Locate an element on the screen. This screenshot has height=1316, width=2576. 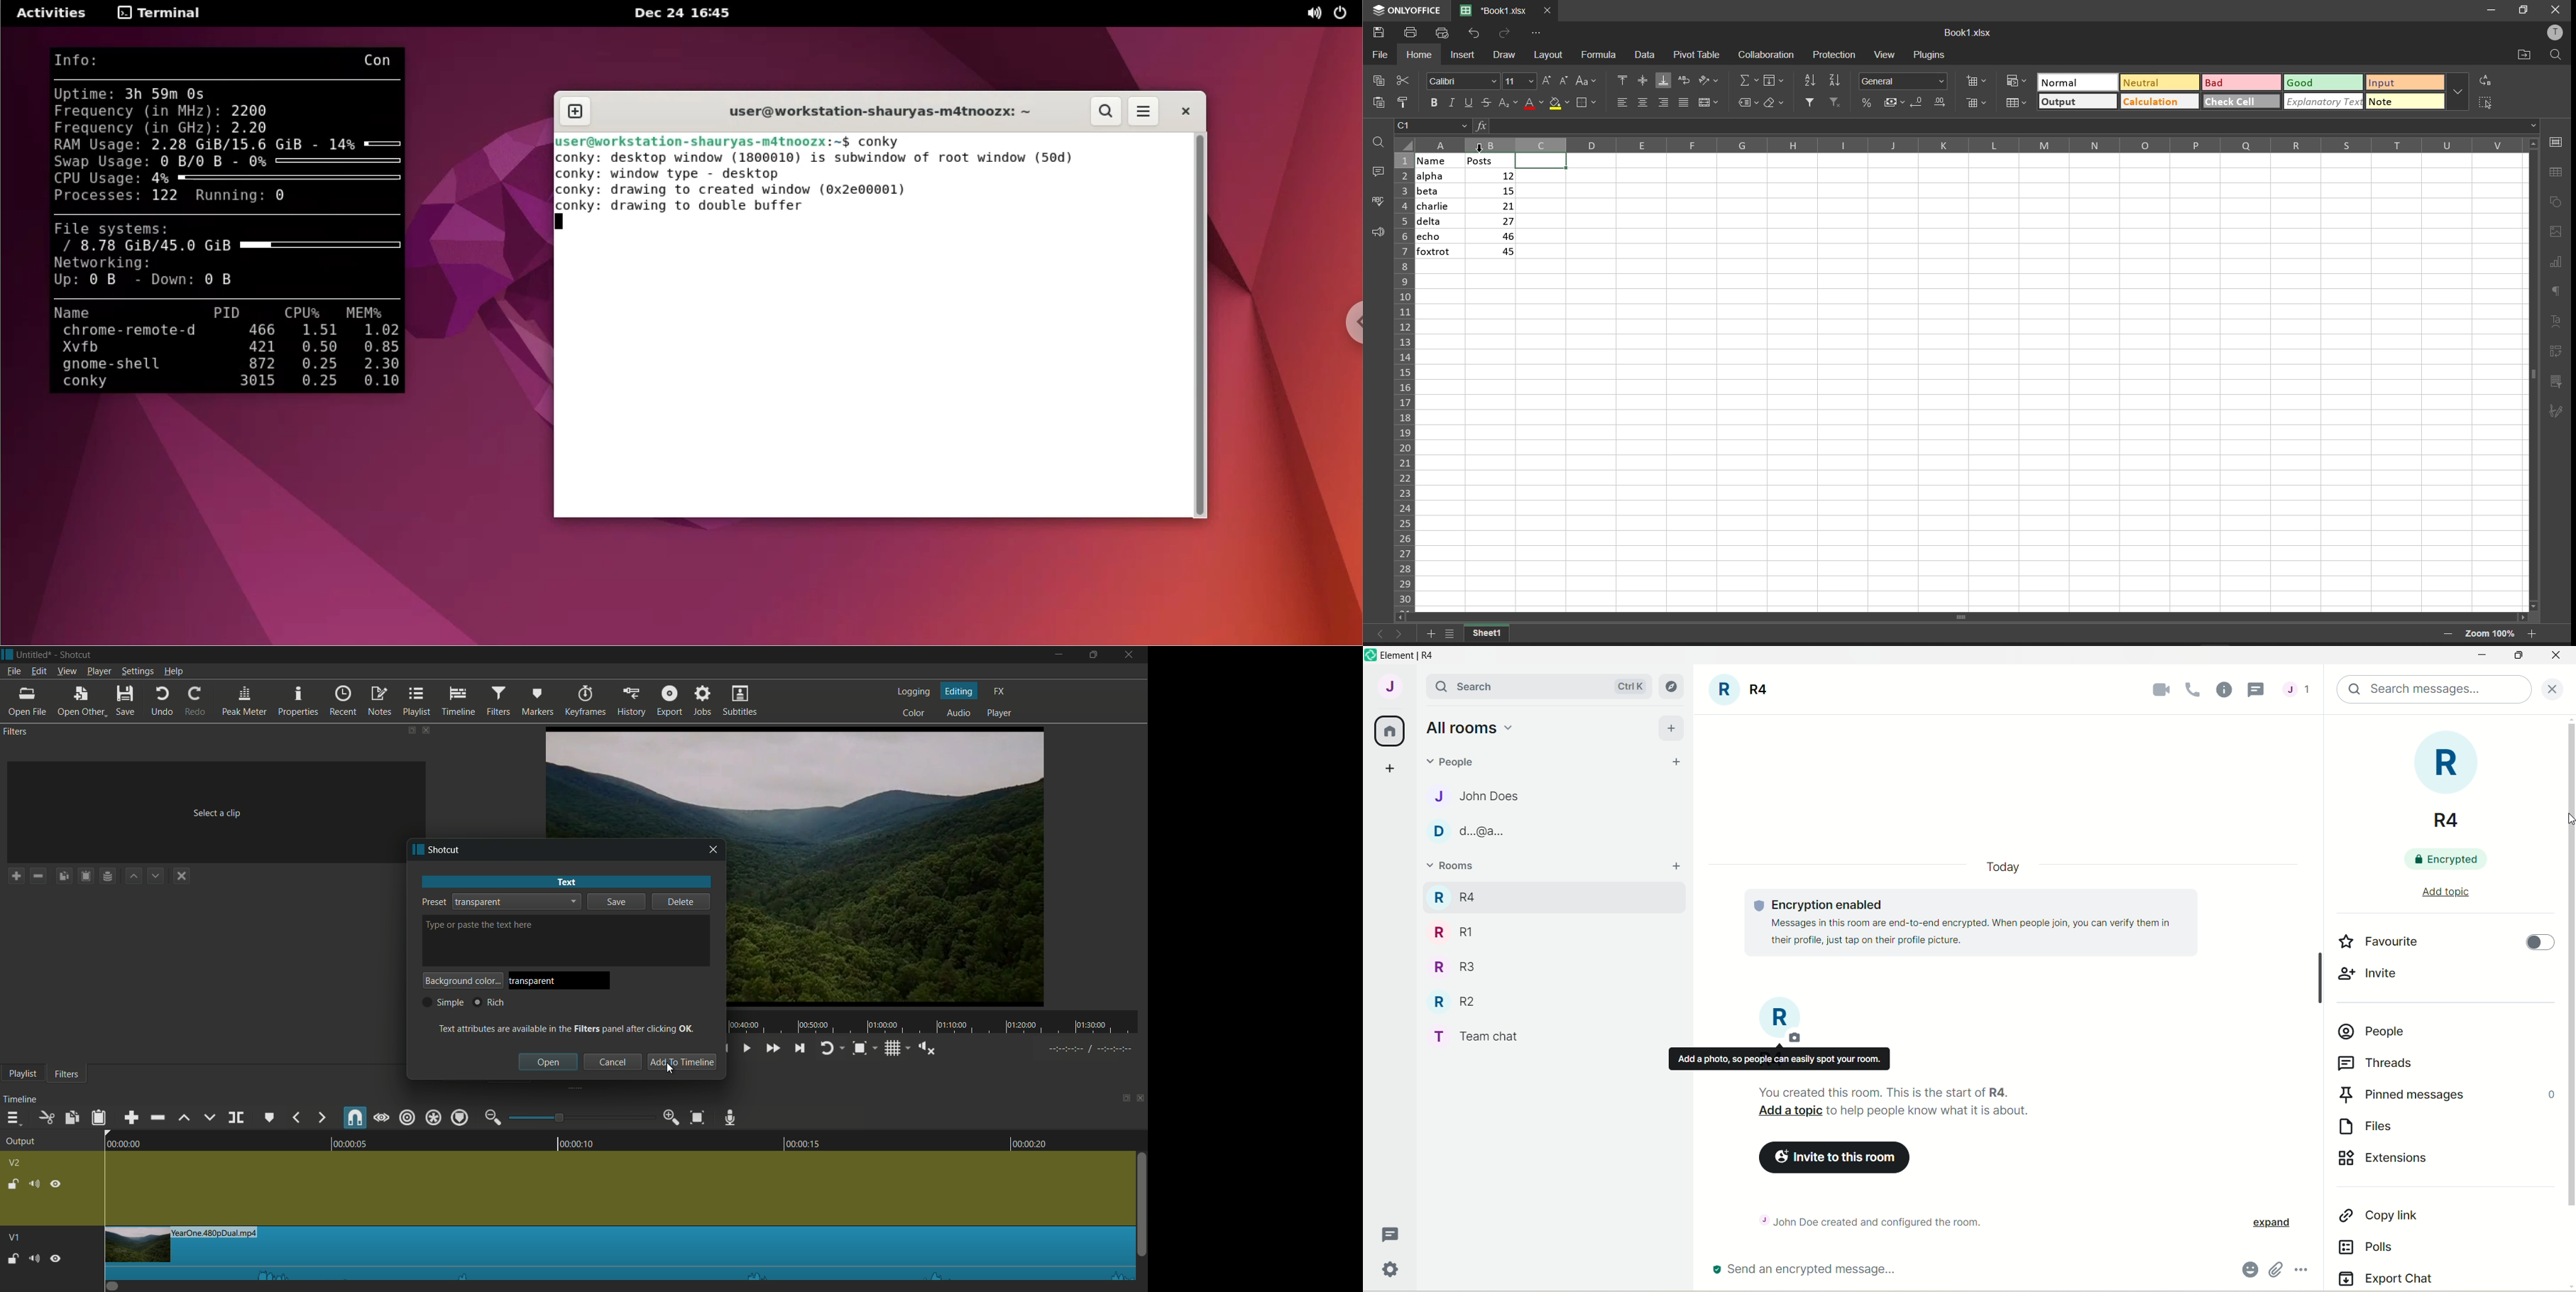
start chat is located at coordinates (1677, 763).